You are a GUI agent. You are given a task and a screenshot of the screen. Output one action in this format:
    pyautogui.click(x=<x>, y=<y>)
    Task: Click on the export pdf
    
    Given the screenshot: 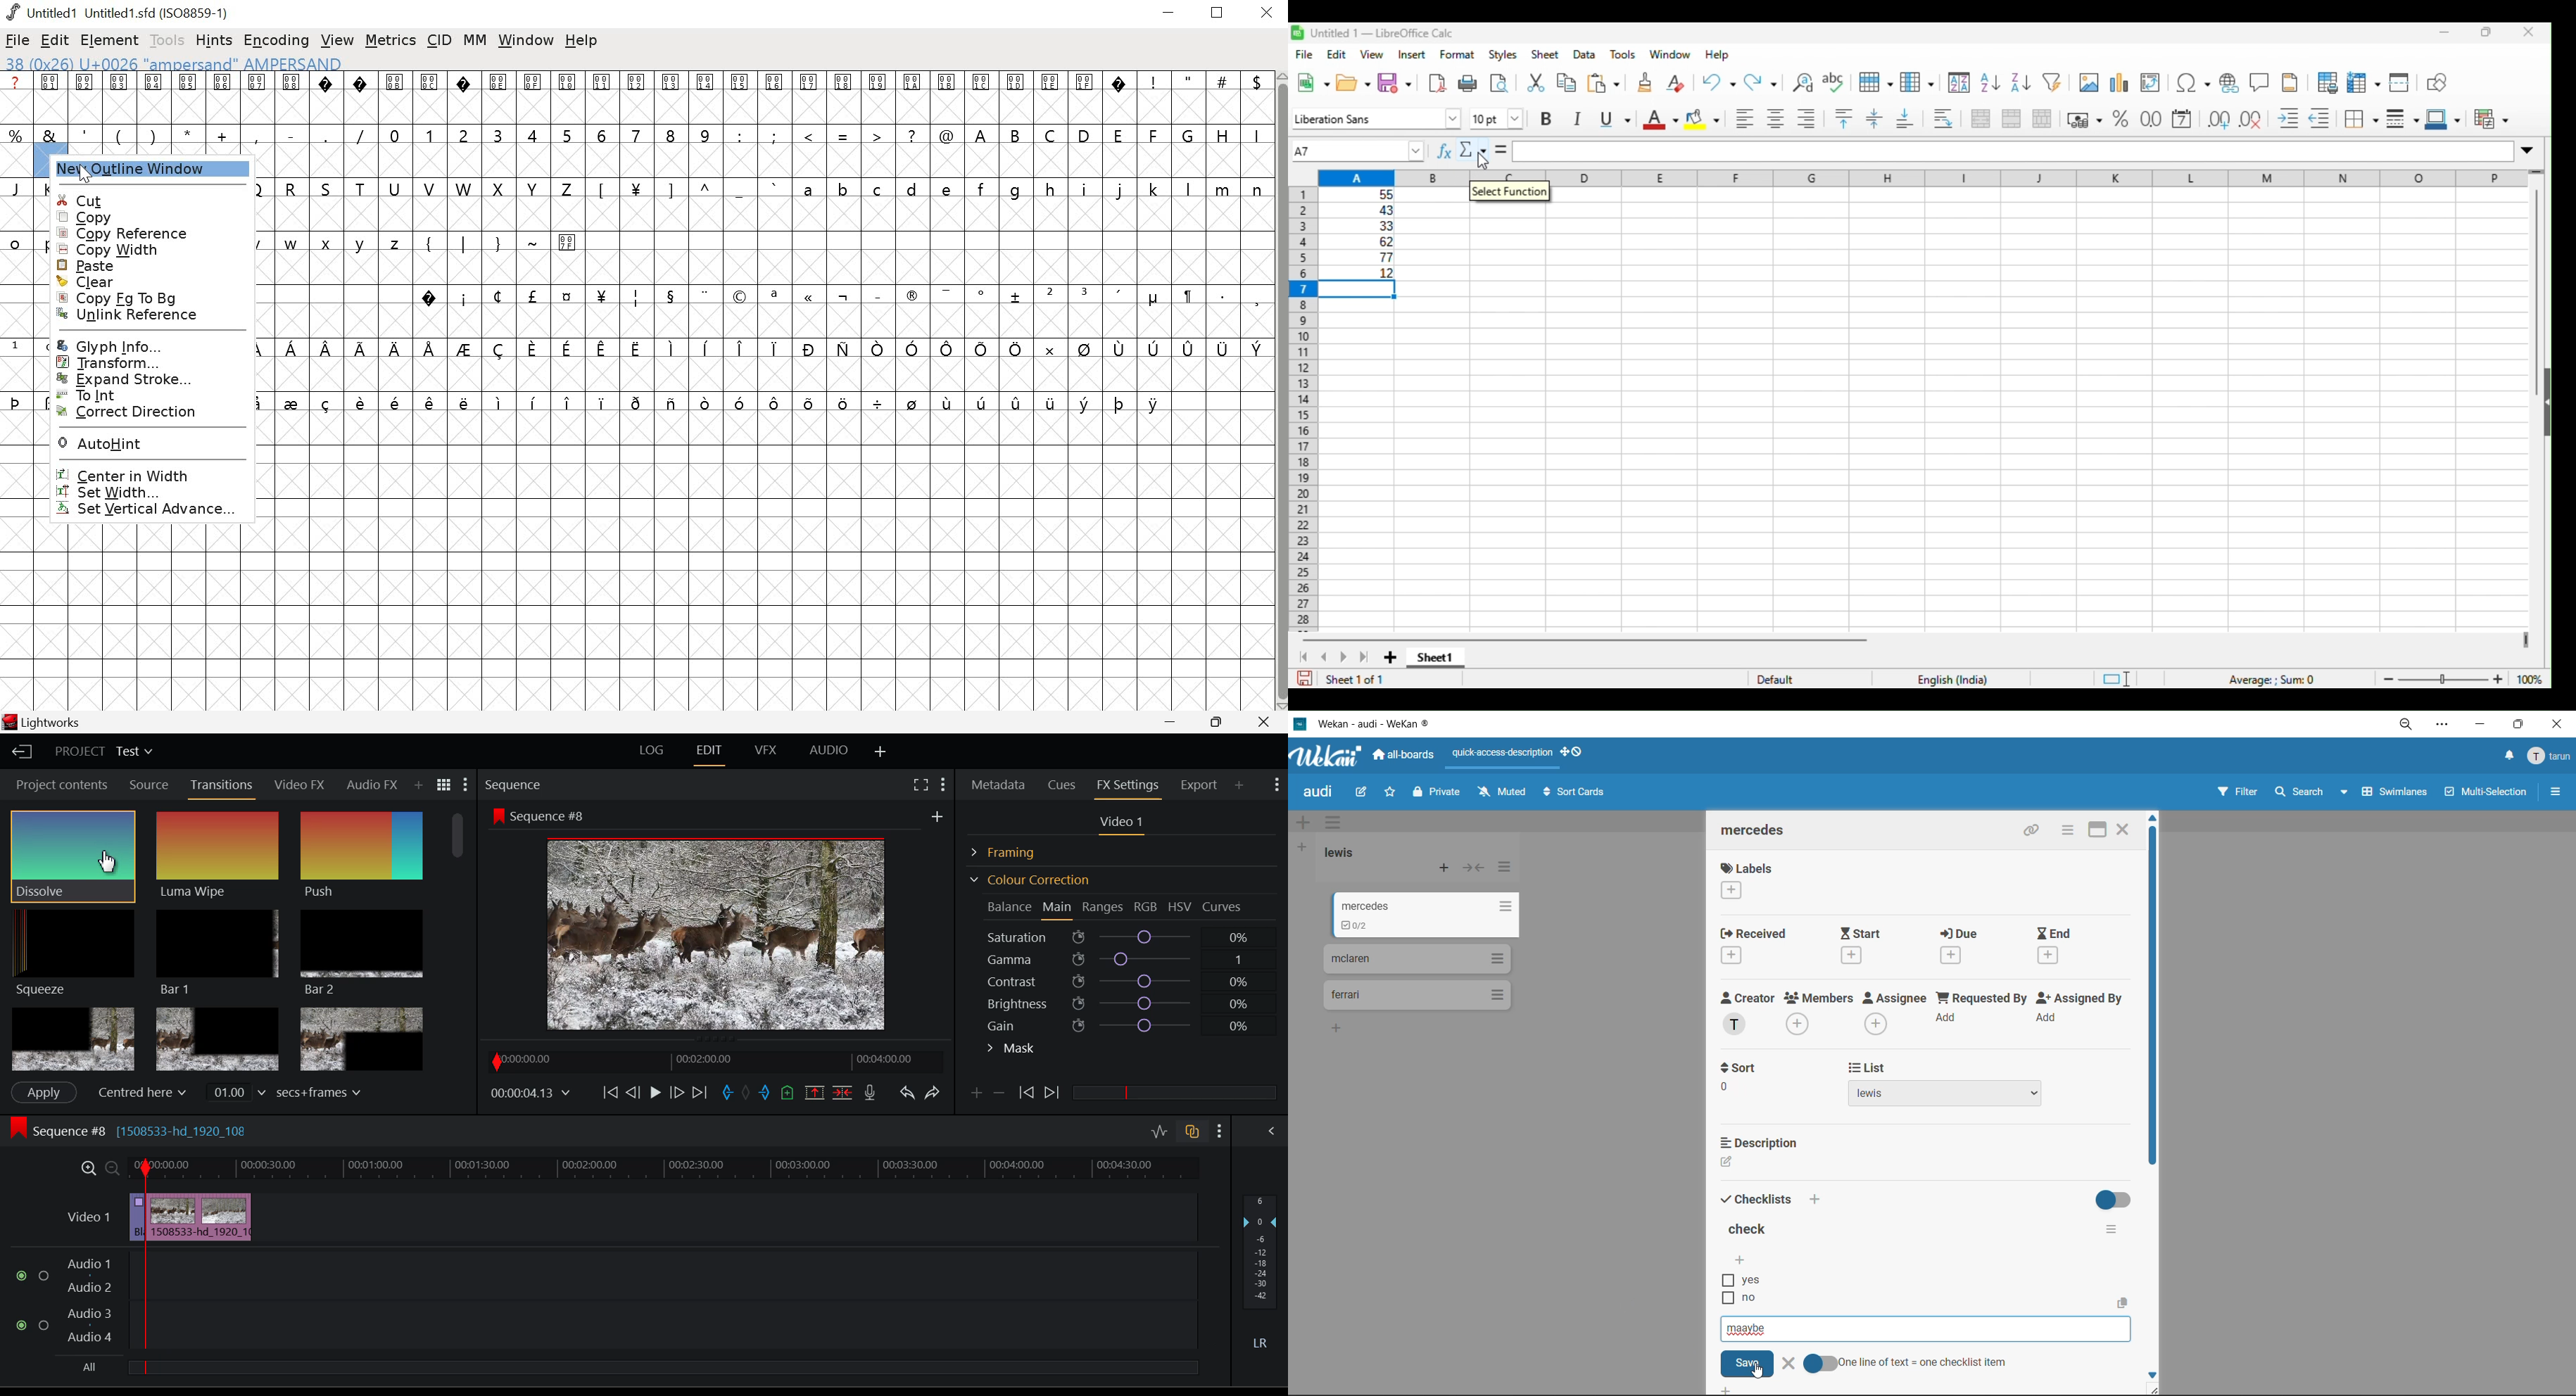 What is the action you would take?
    pyautogui.click(x=1435, y=84)
    